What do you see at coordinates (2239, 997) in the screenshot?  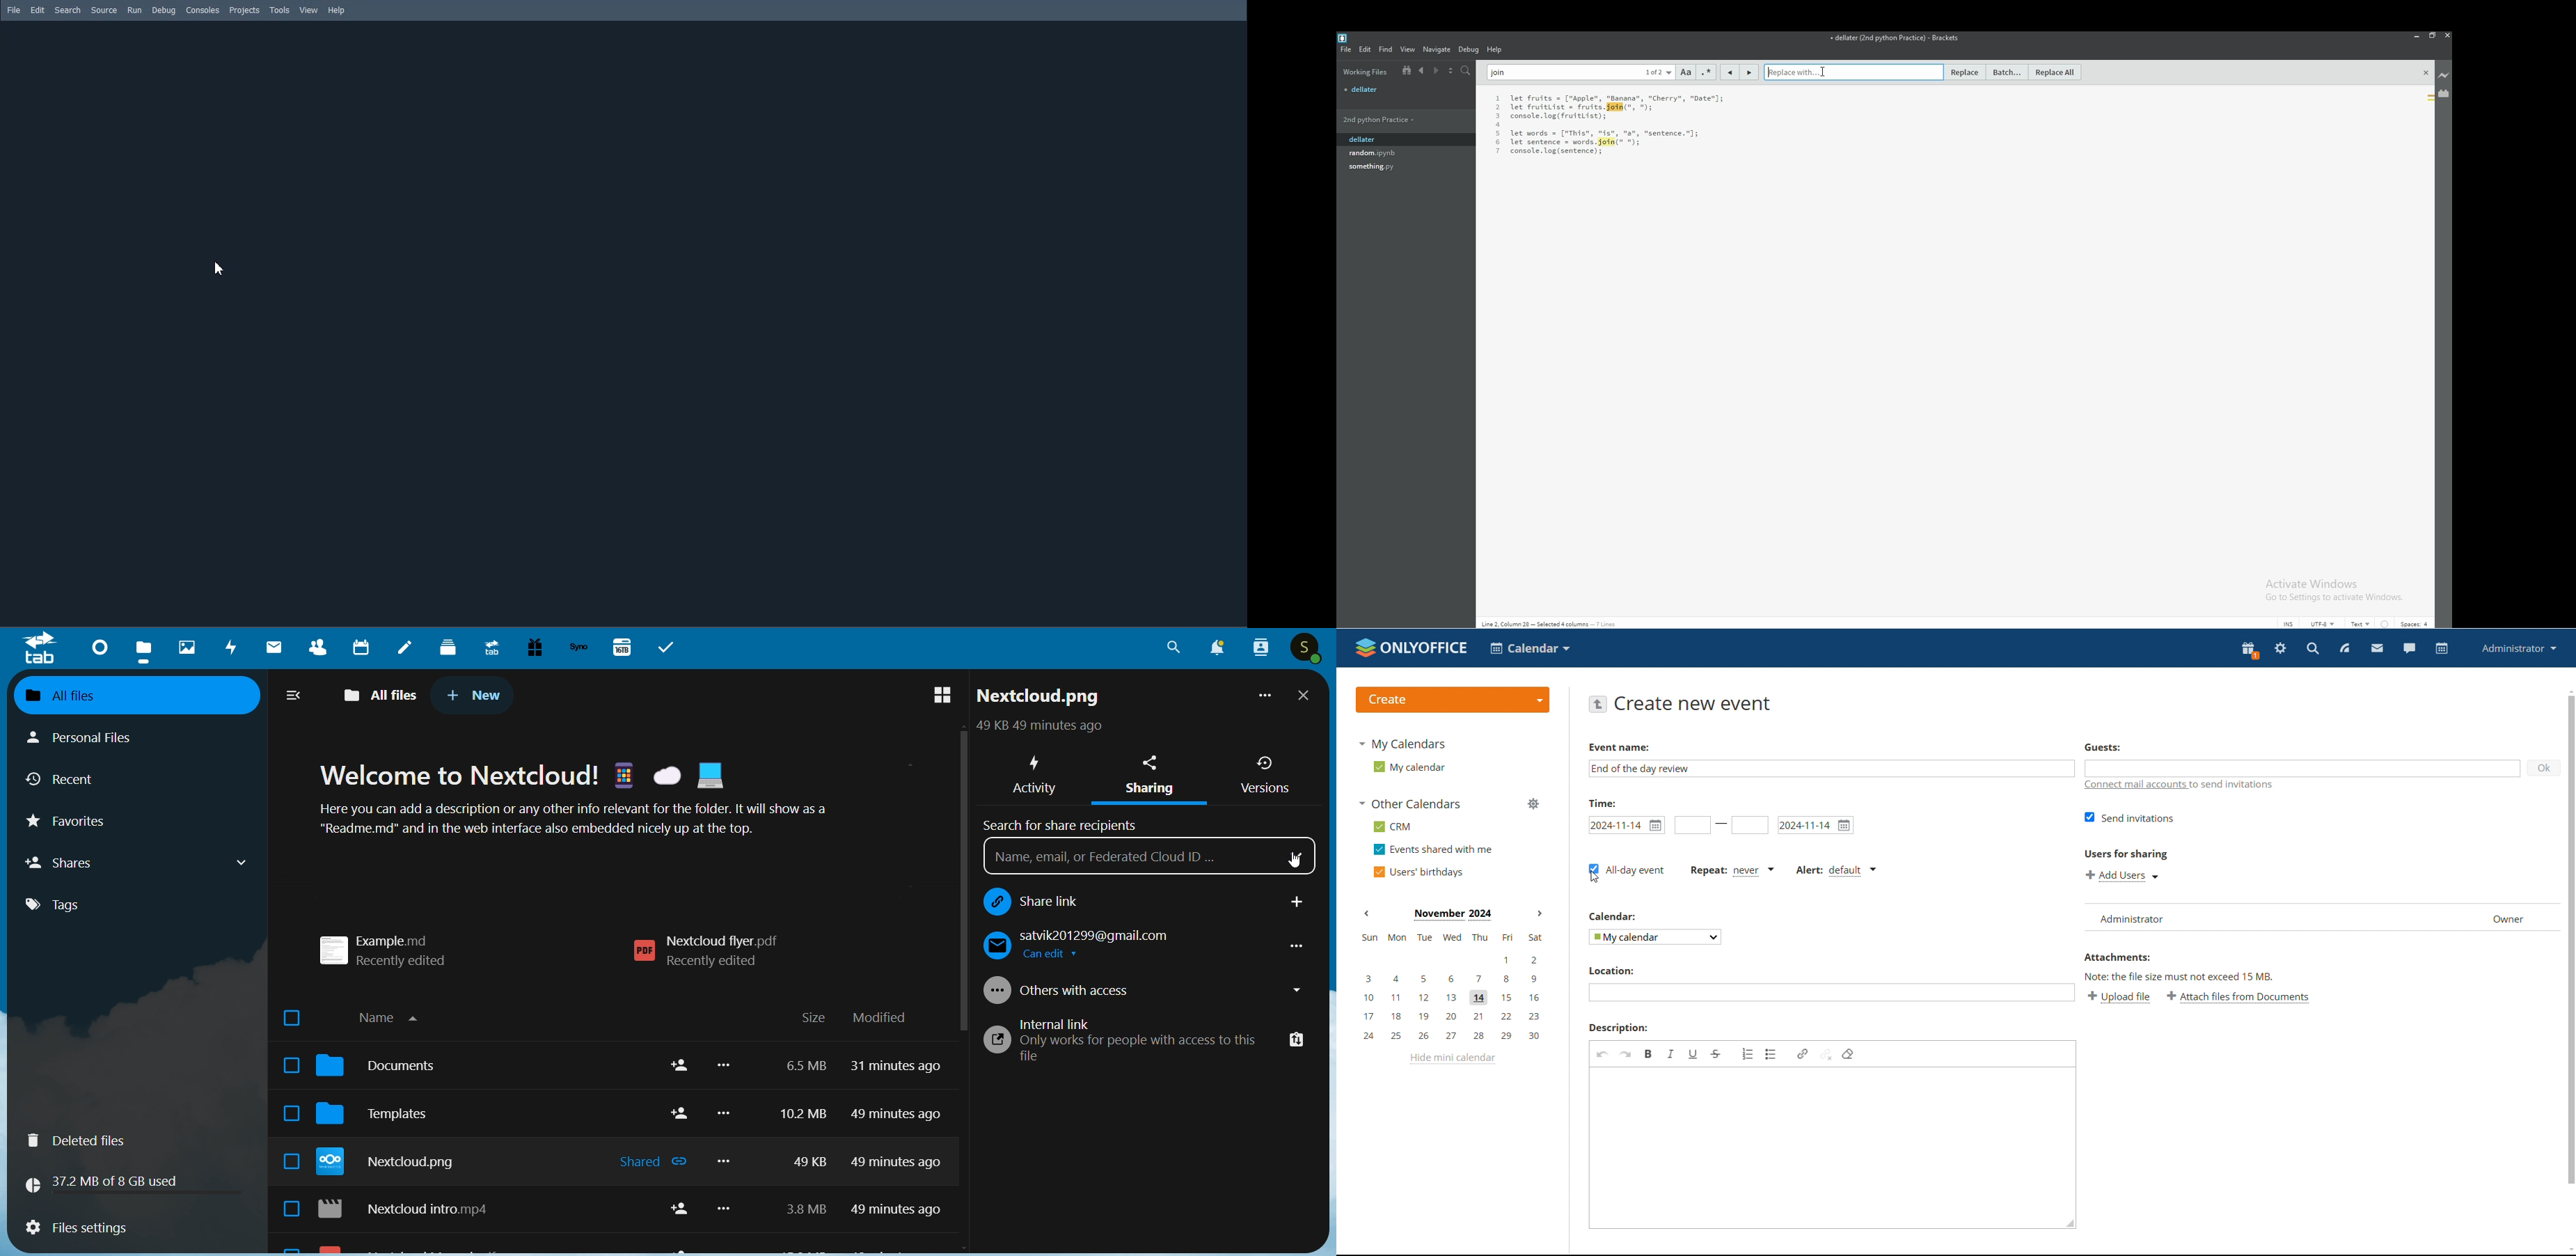 I see `attach files from documents` at bounding box center [2239, 997].